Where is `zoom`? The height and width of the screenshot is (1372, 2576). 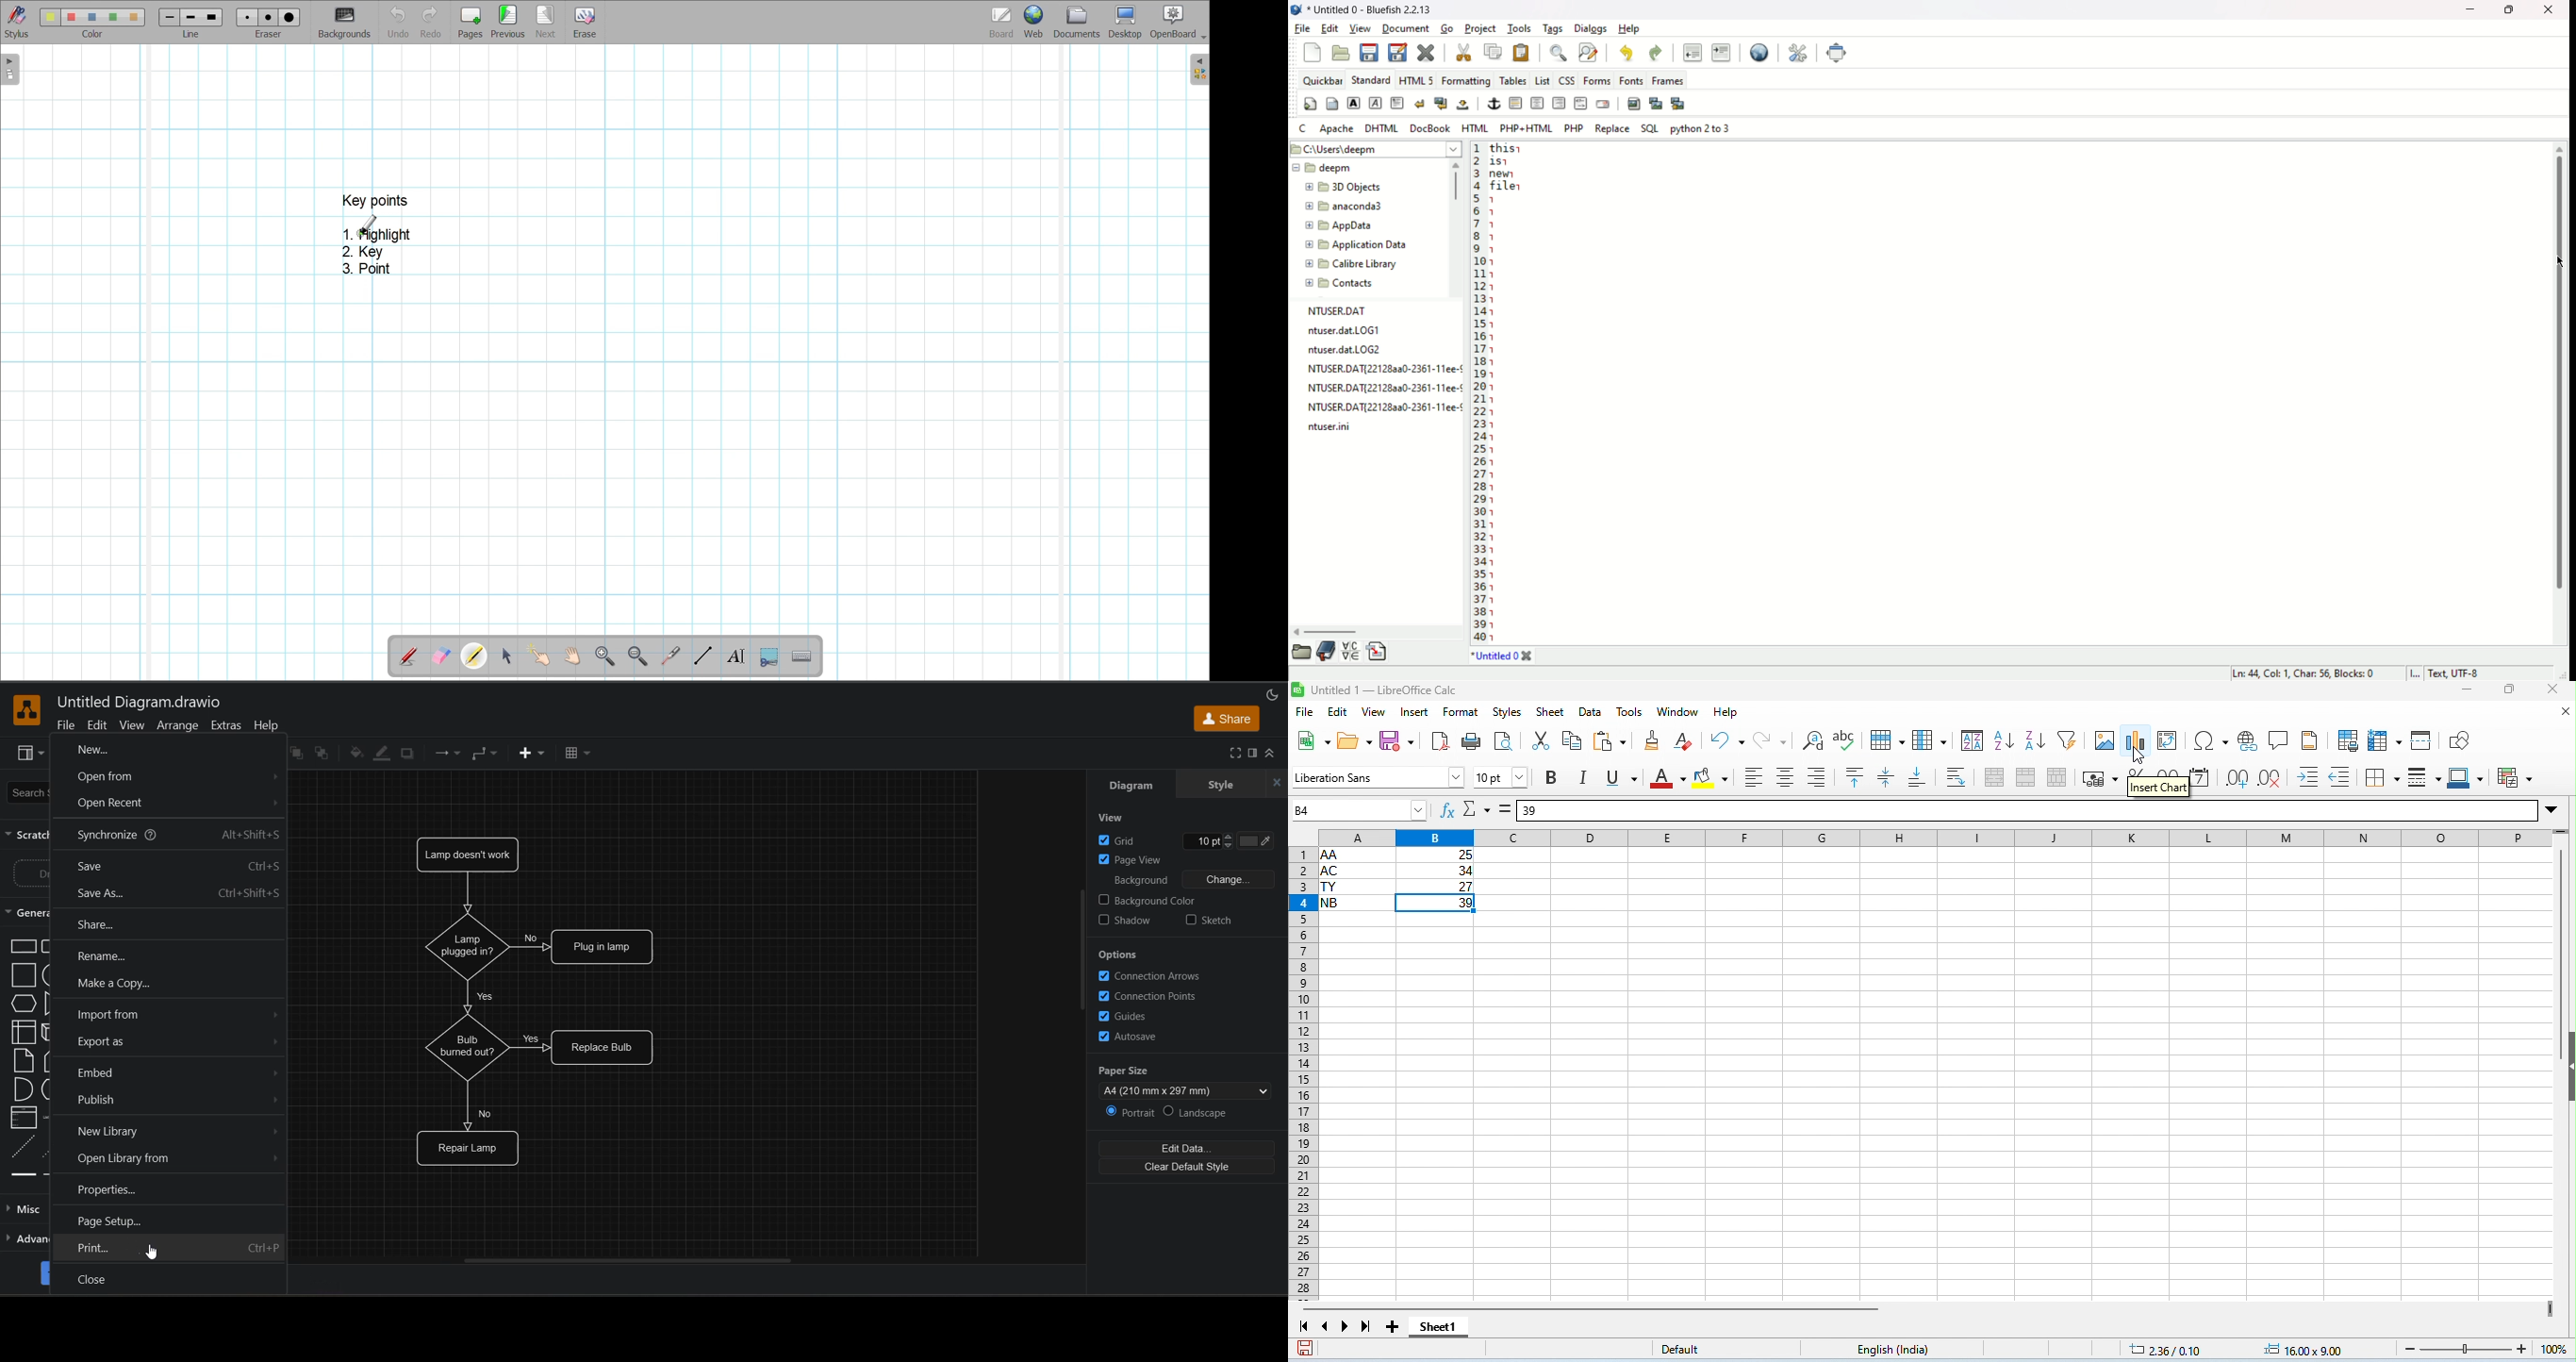
zoom is located at coordinates (2484, 1347).